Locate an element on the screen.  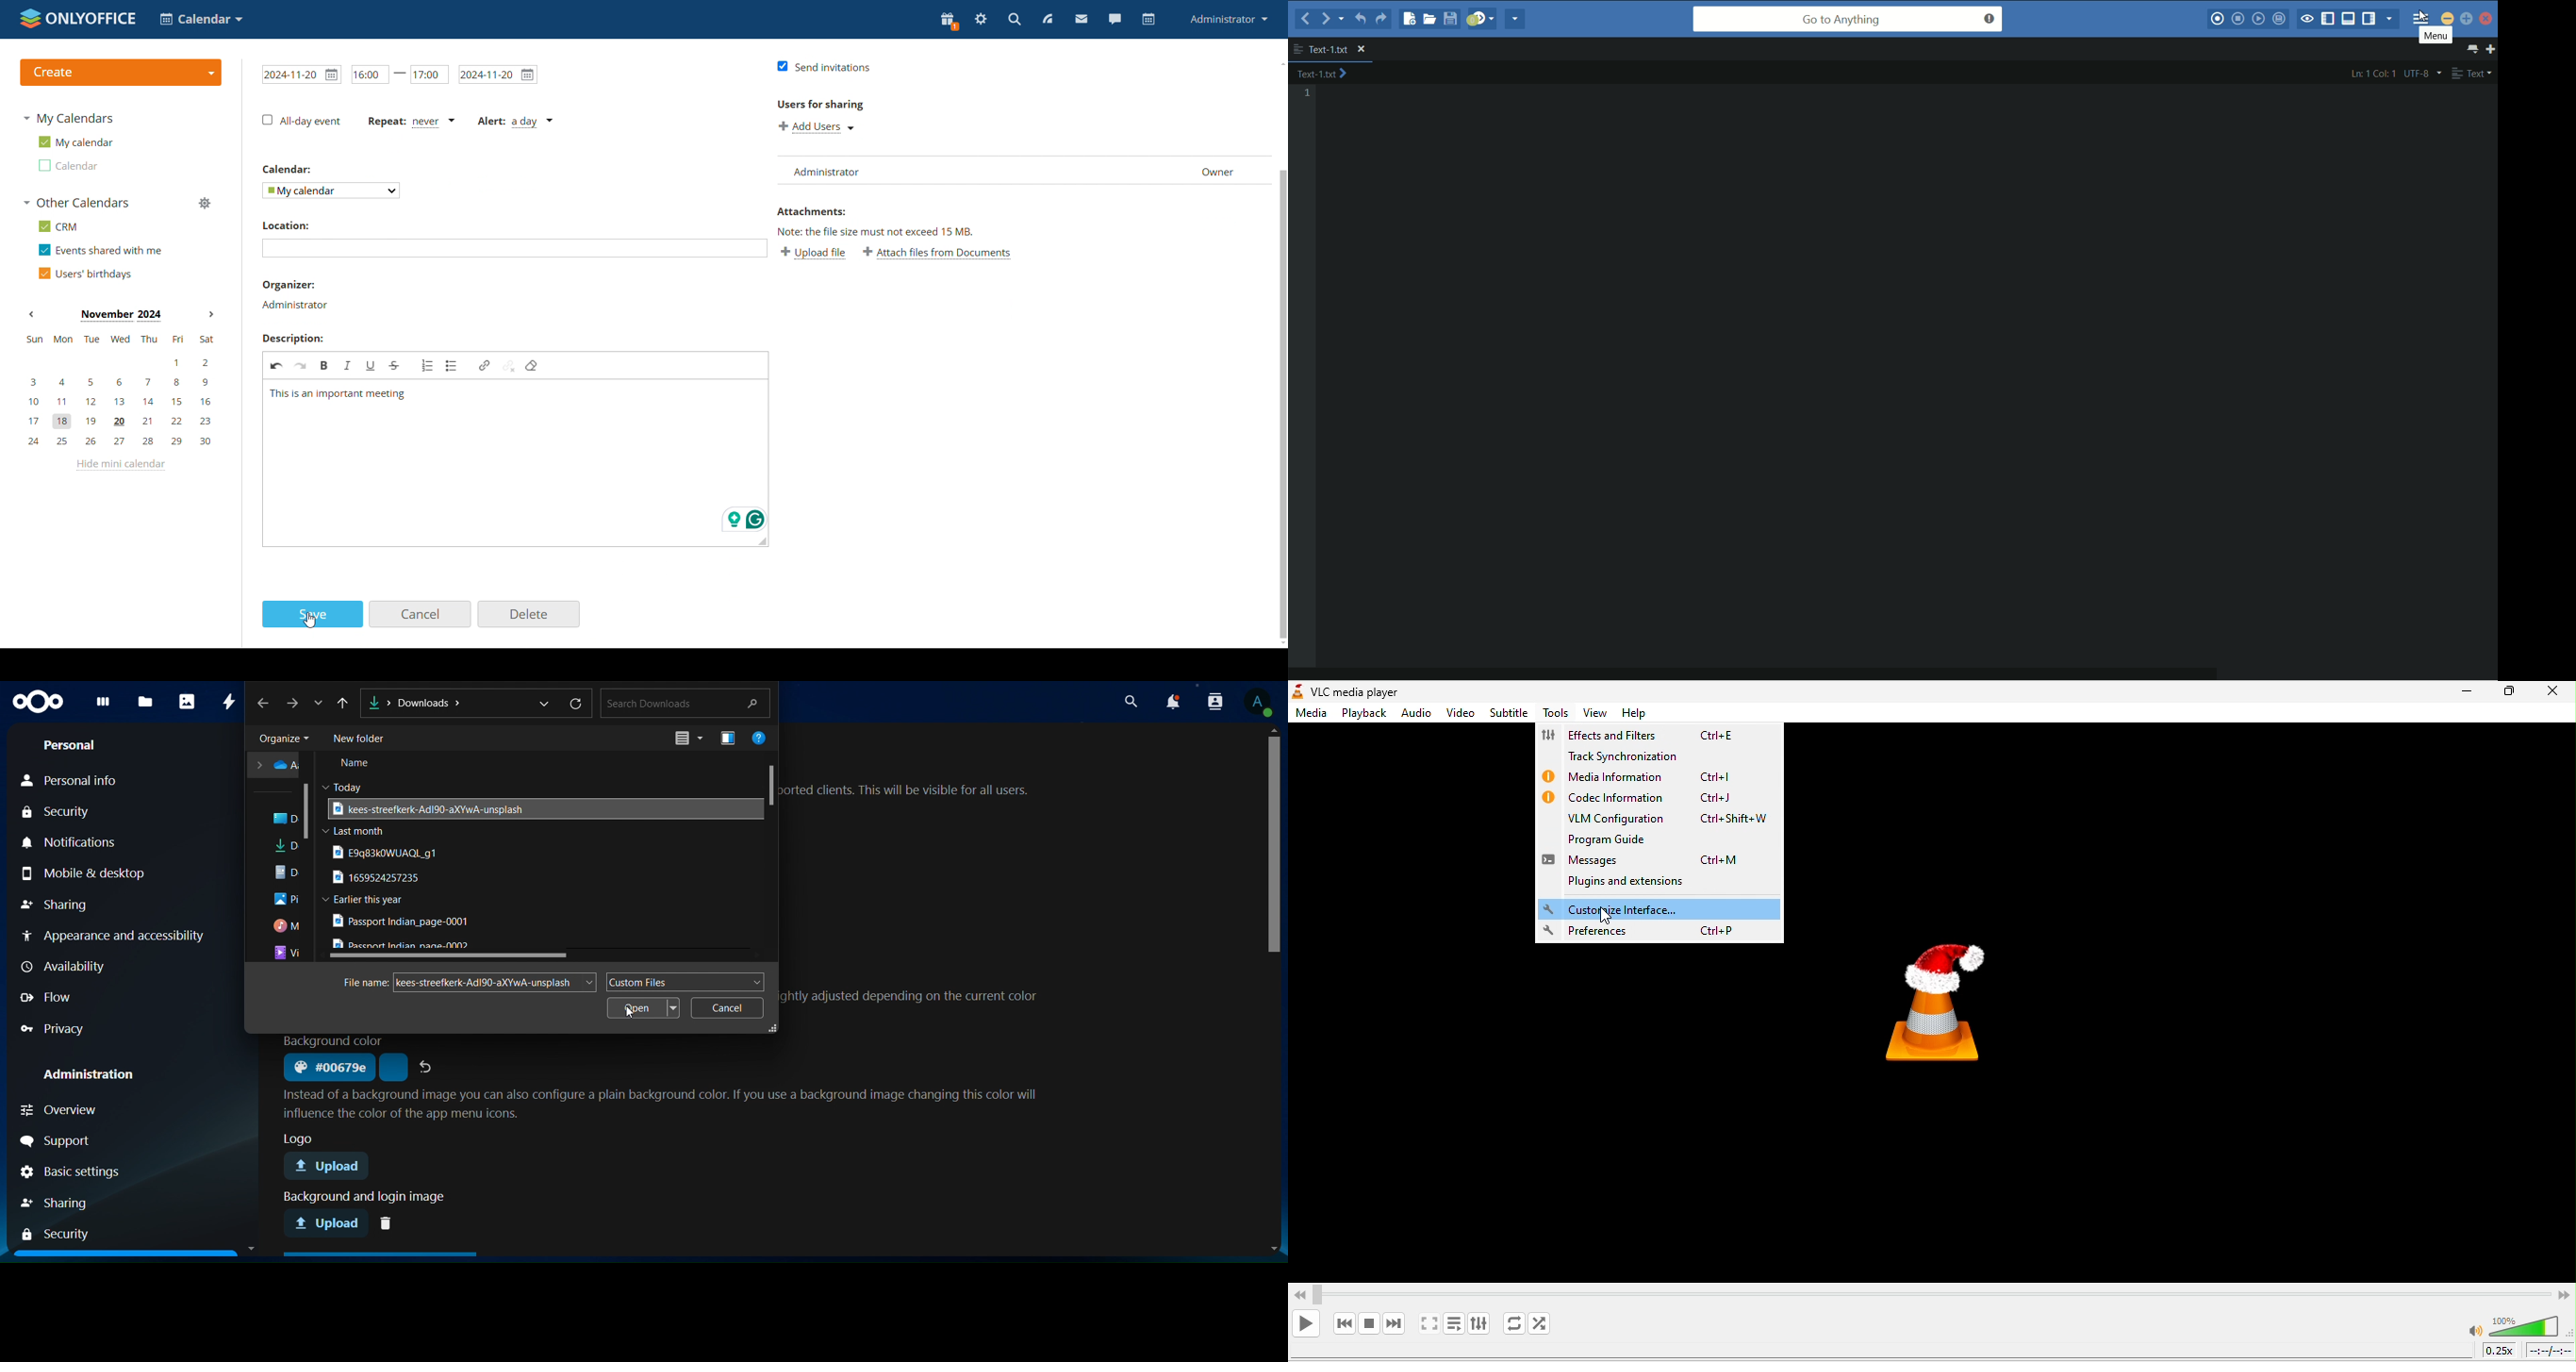
today is located at coordinates (347, 786).